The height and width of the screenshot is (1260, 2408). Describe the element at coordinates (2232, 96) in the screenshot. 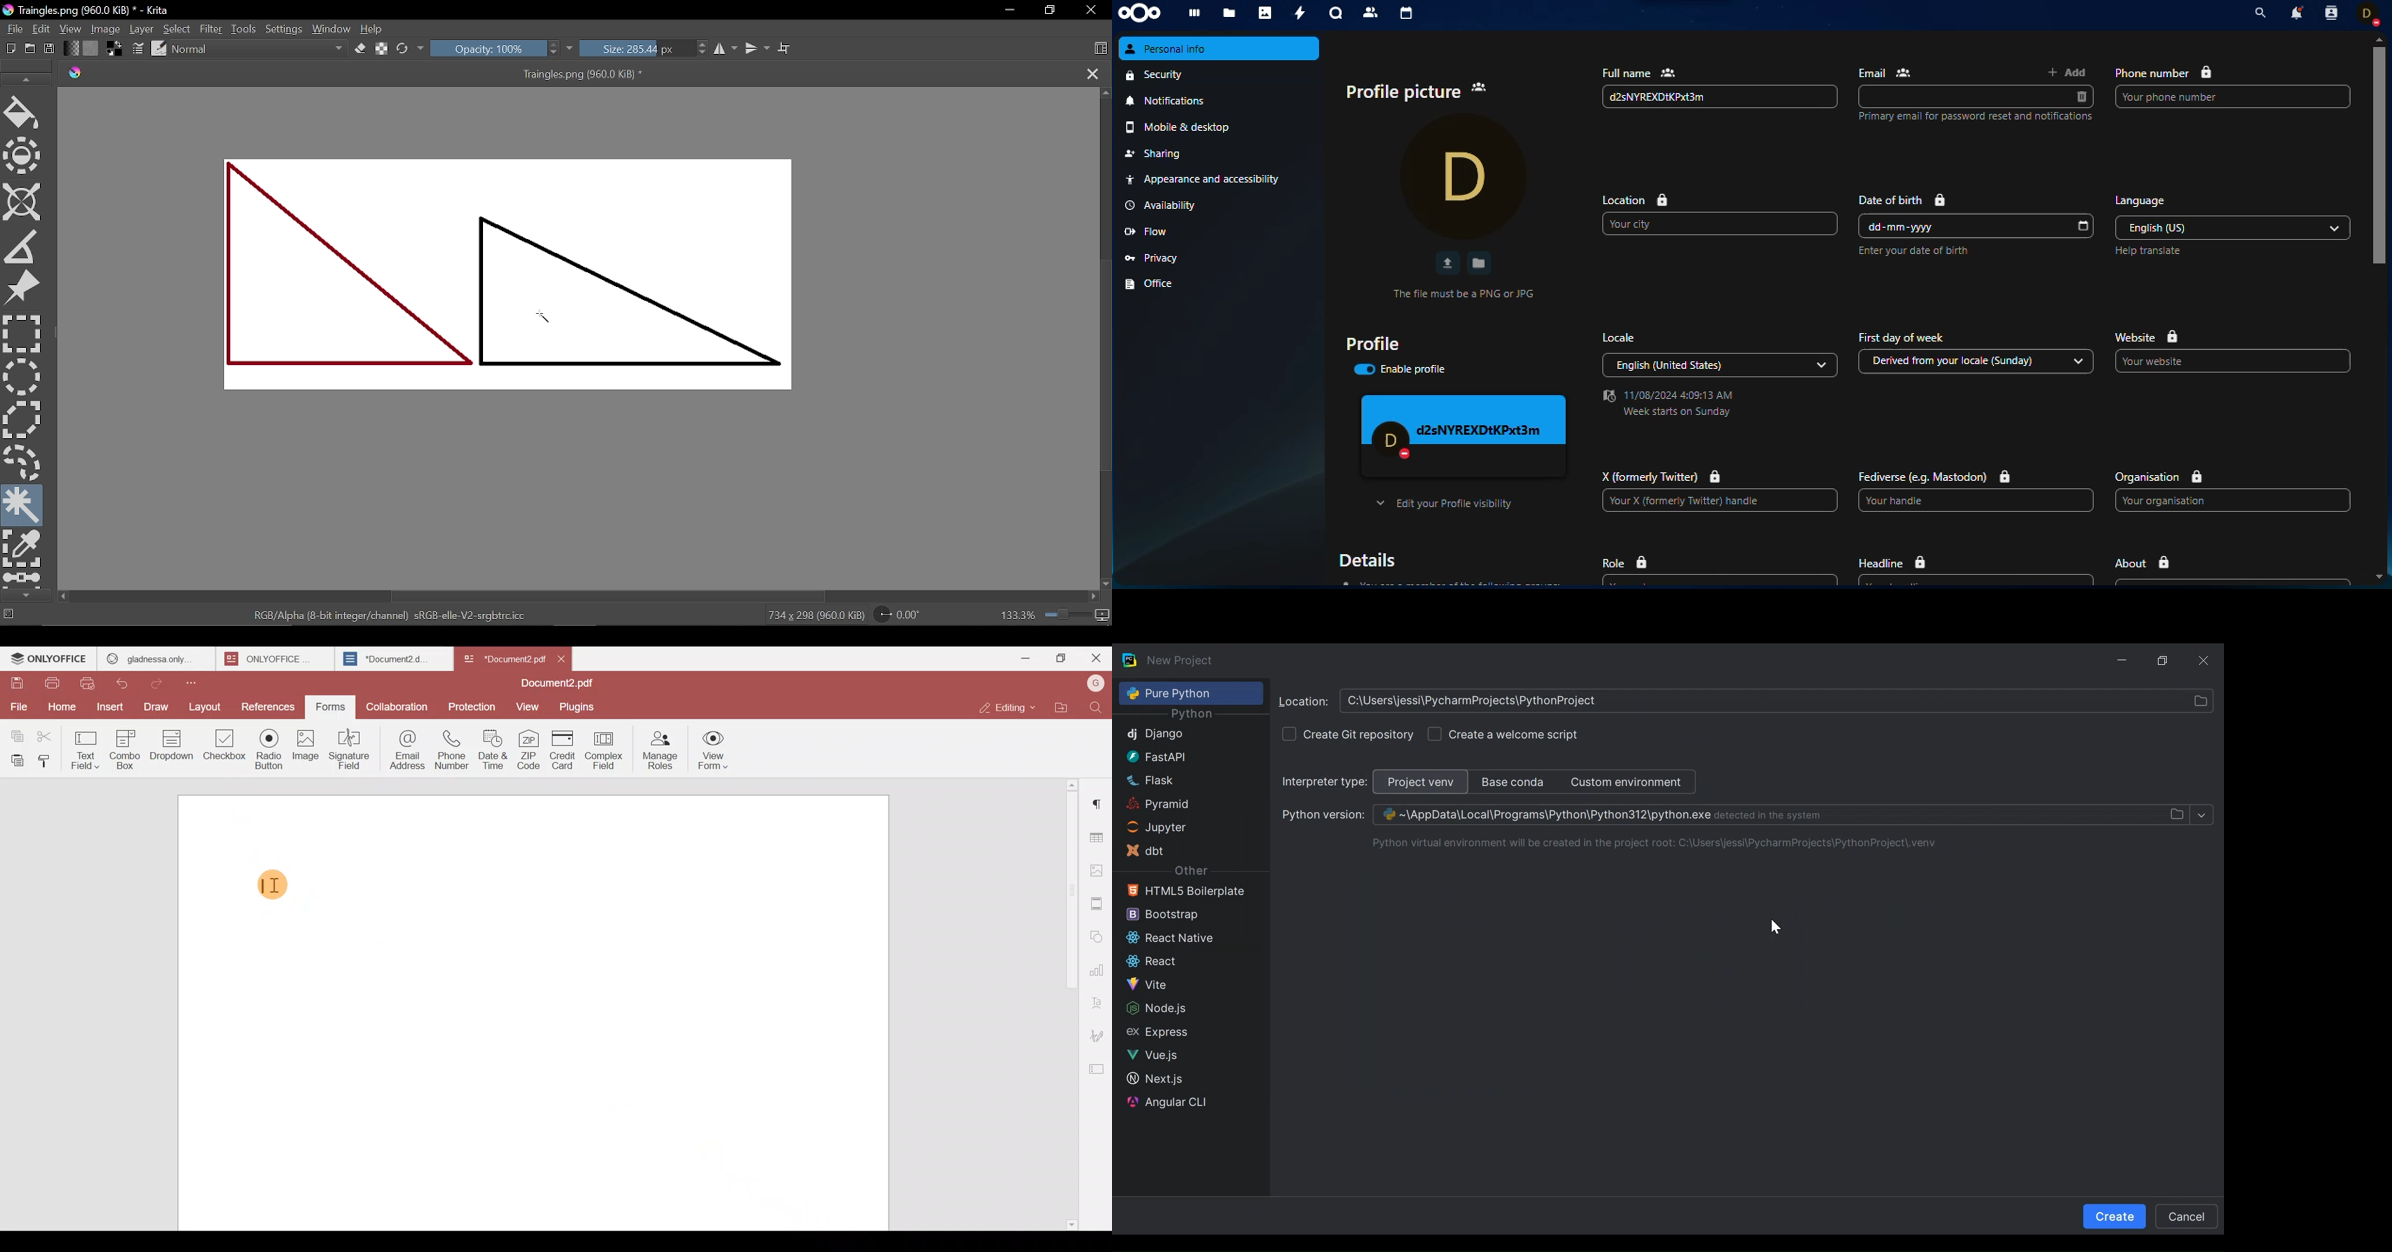

I see `Your phone number` at that location.